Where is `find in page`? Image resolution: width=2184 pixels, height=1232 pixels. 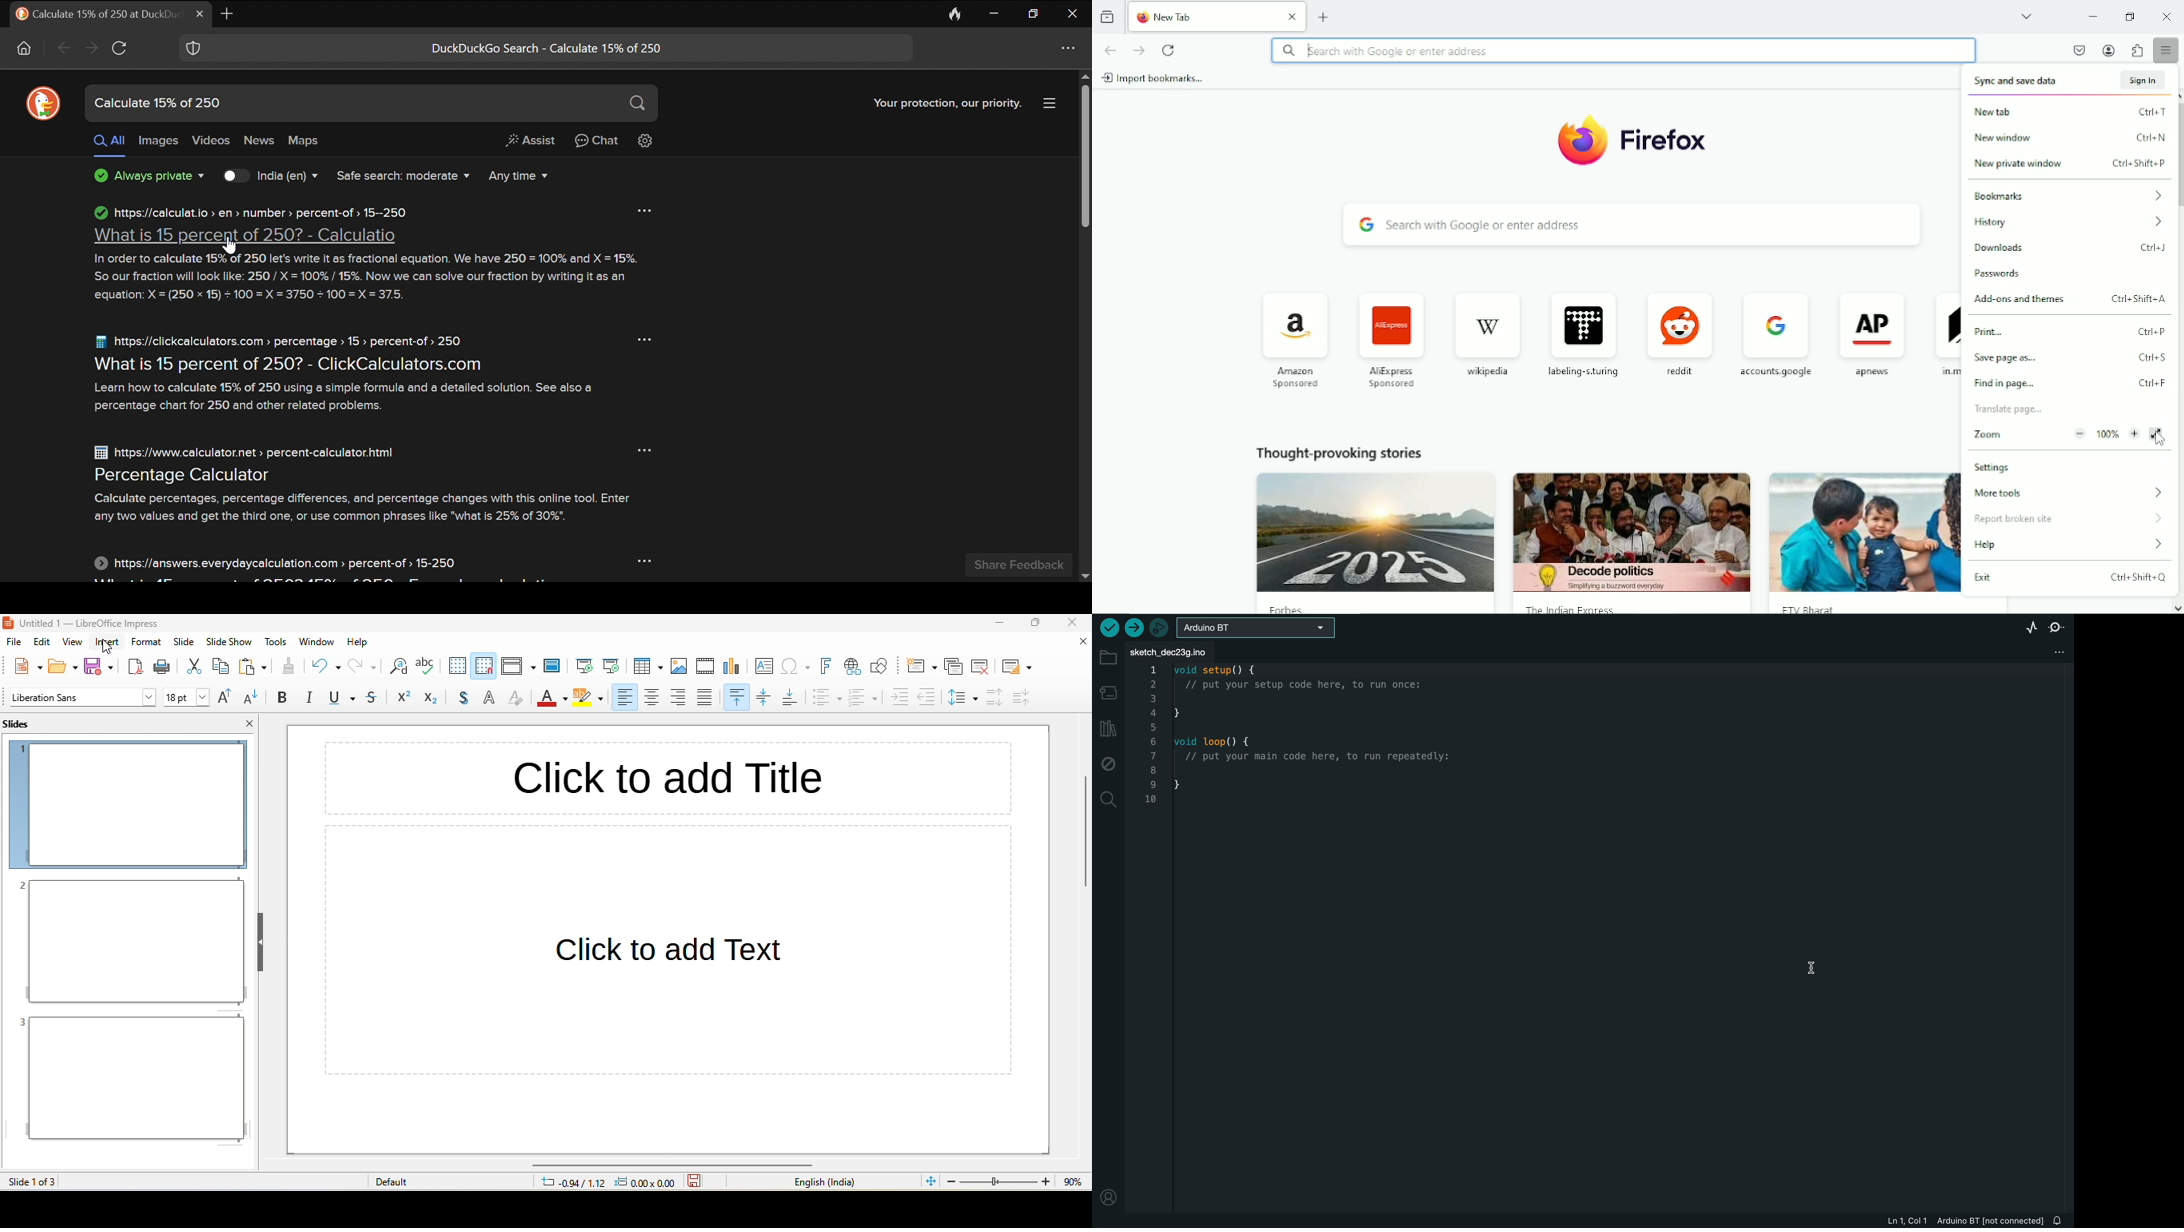
find in page is located at coordinates (2071, 383).